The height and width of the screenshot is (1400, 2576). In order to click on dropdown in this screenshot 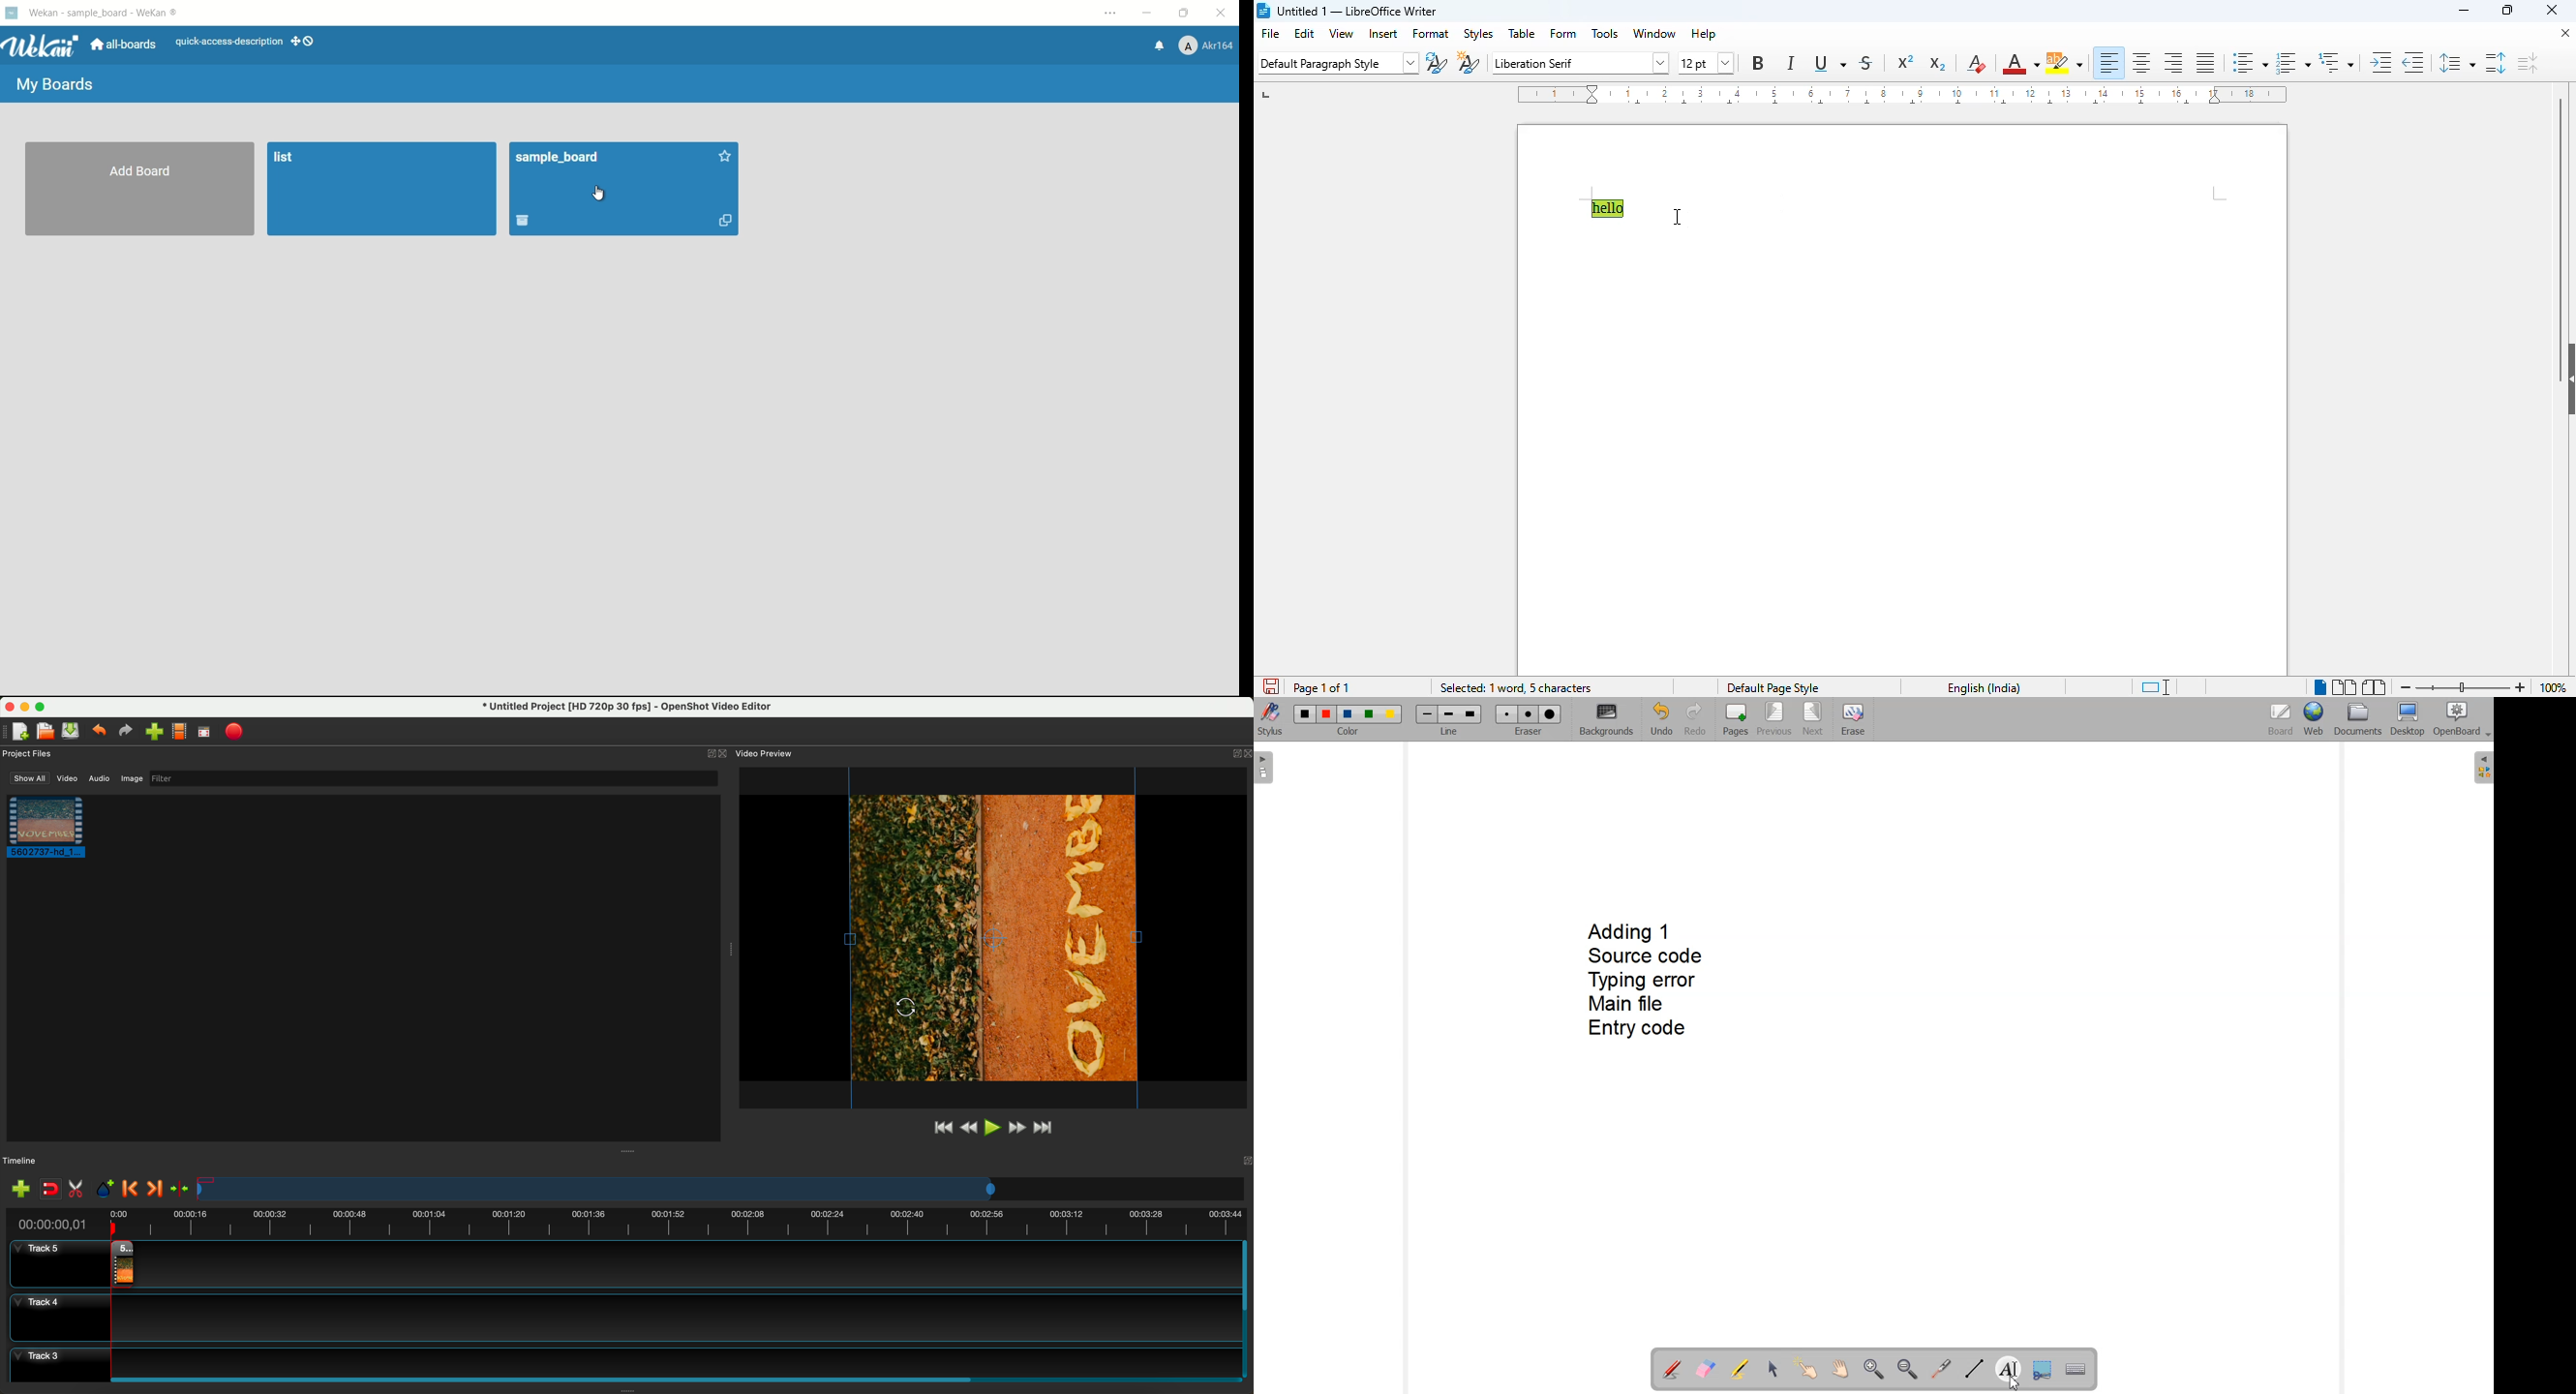, I will do `click(1412, 64)`.